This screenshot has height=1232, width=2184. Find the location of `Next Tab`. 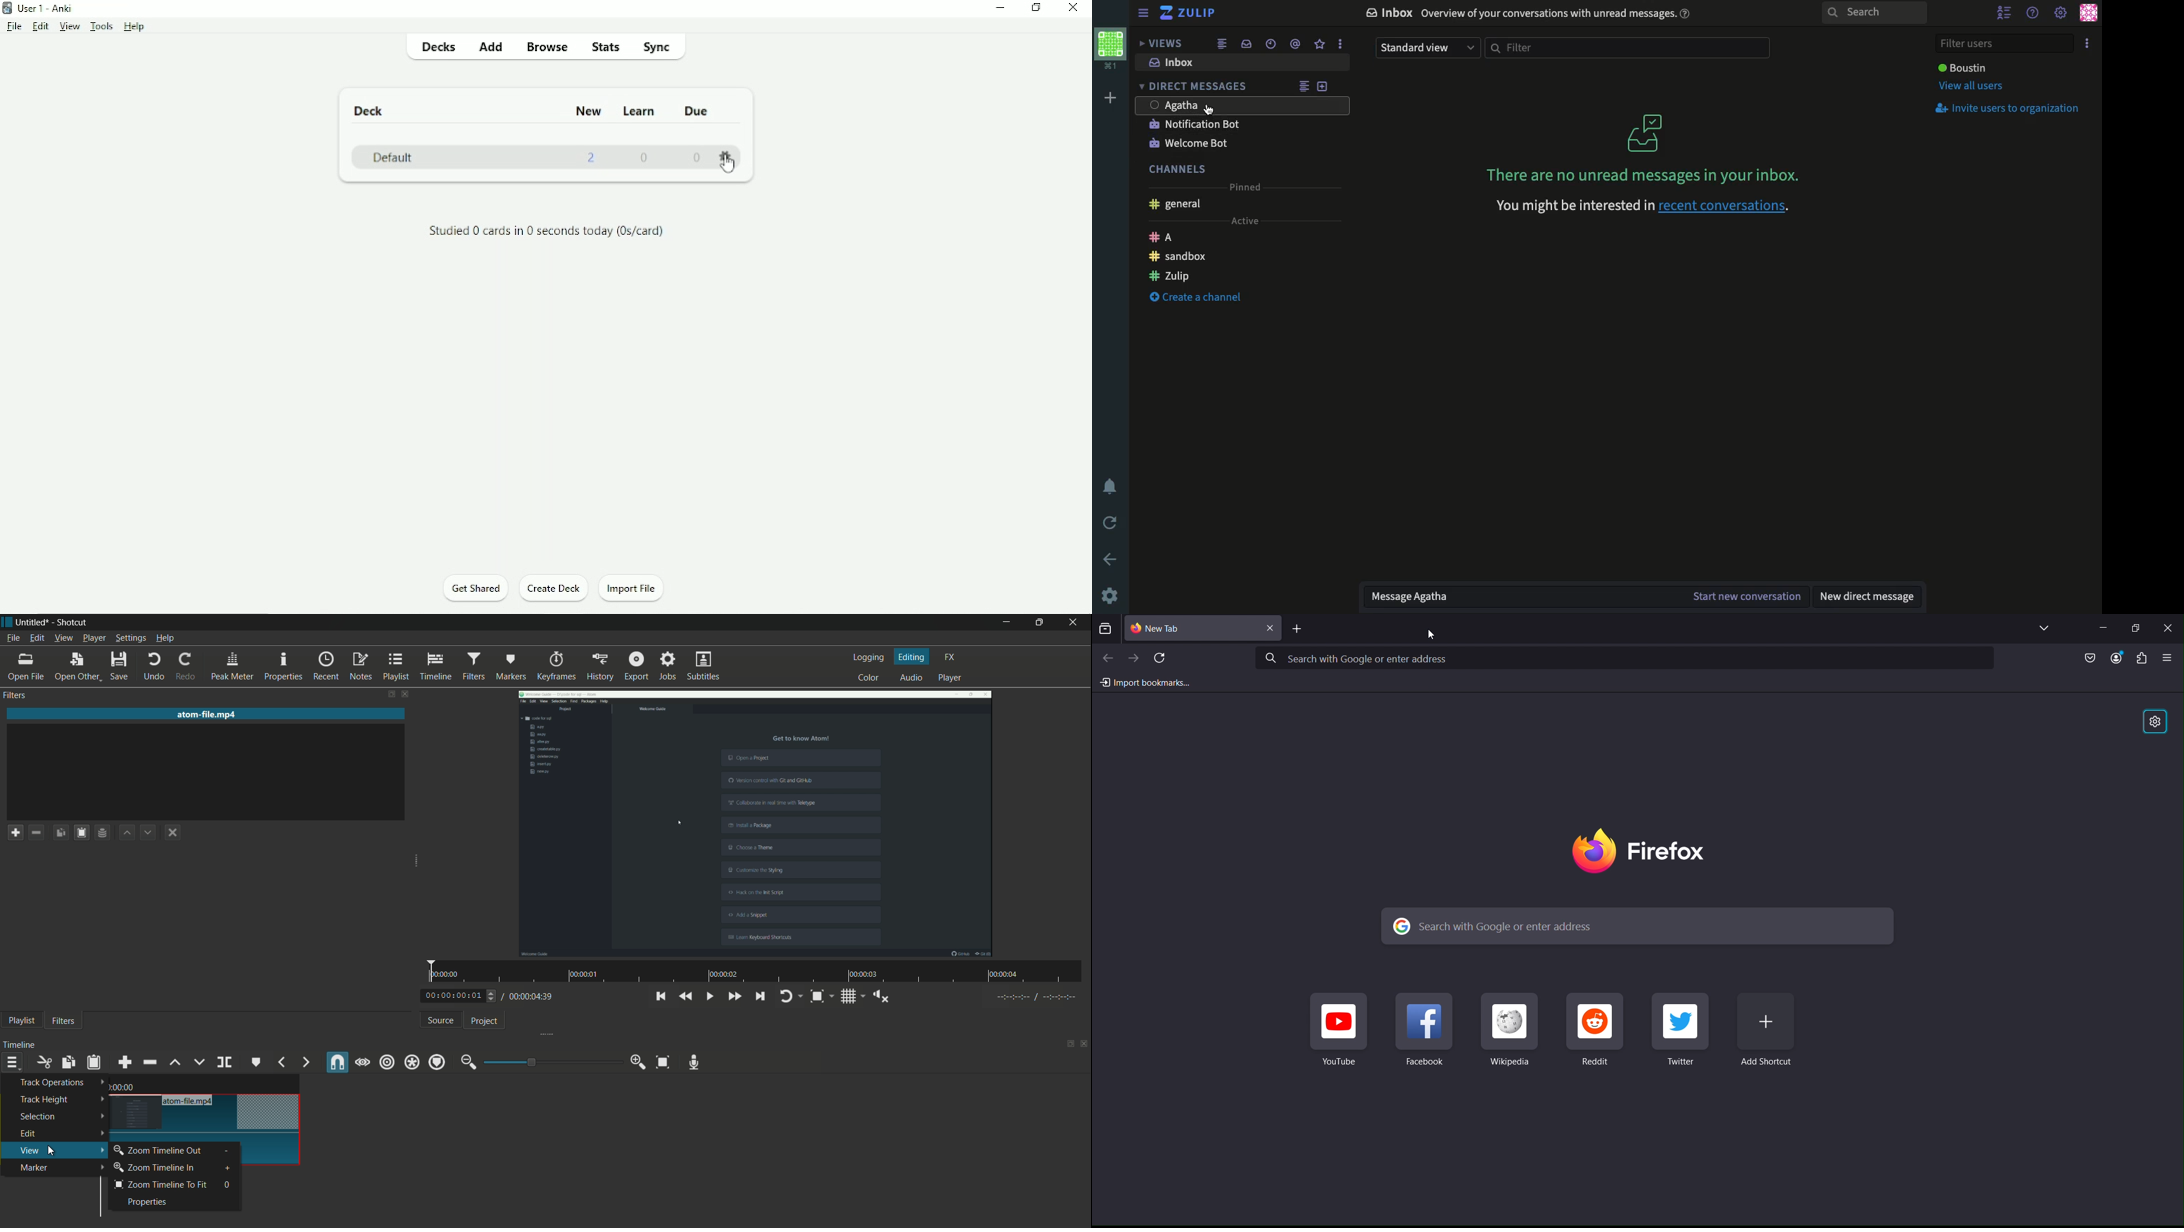

Next Tab is located at coordinates (1132, 657).